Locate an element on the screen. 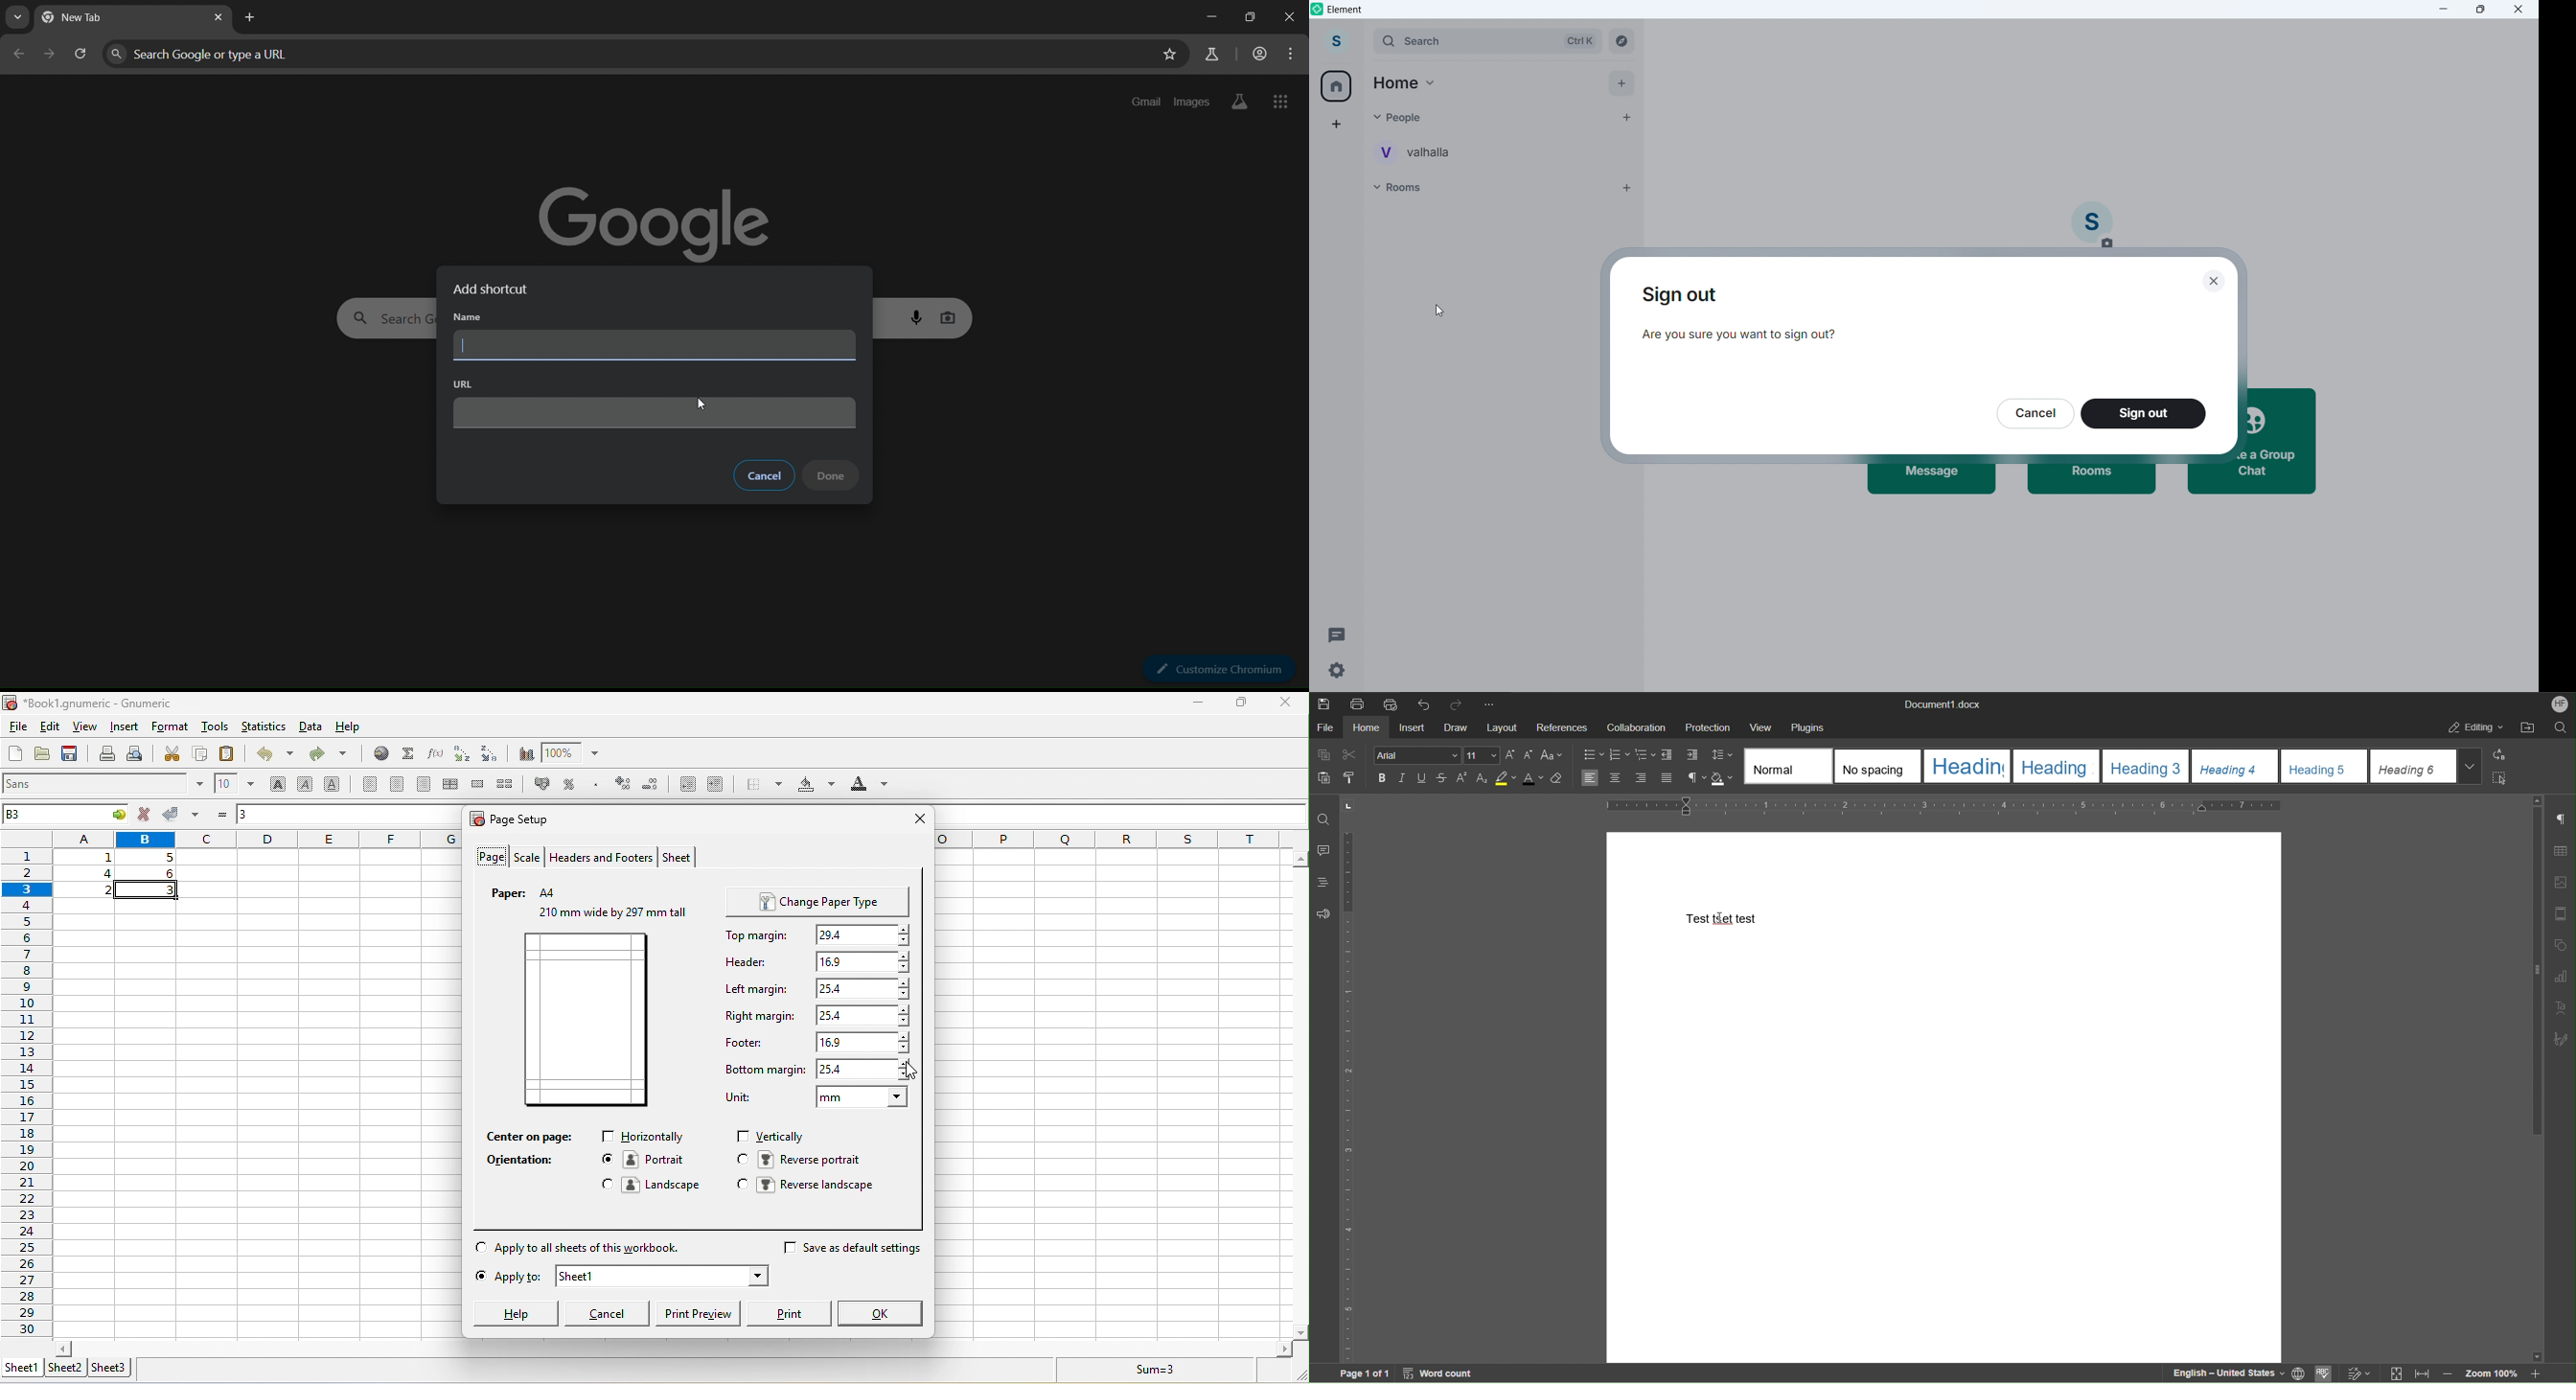 The width and height of the screenshot is (2576, 1400). 3 is located at coordinates (252, 812).